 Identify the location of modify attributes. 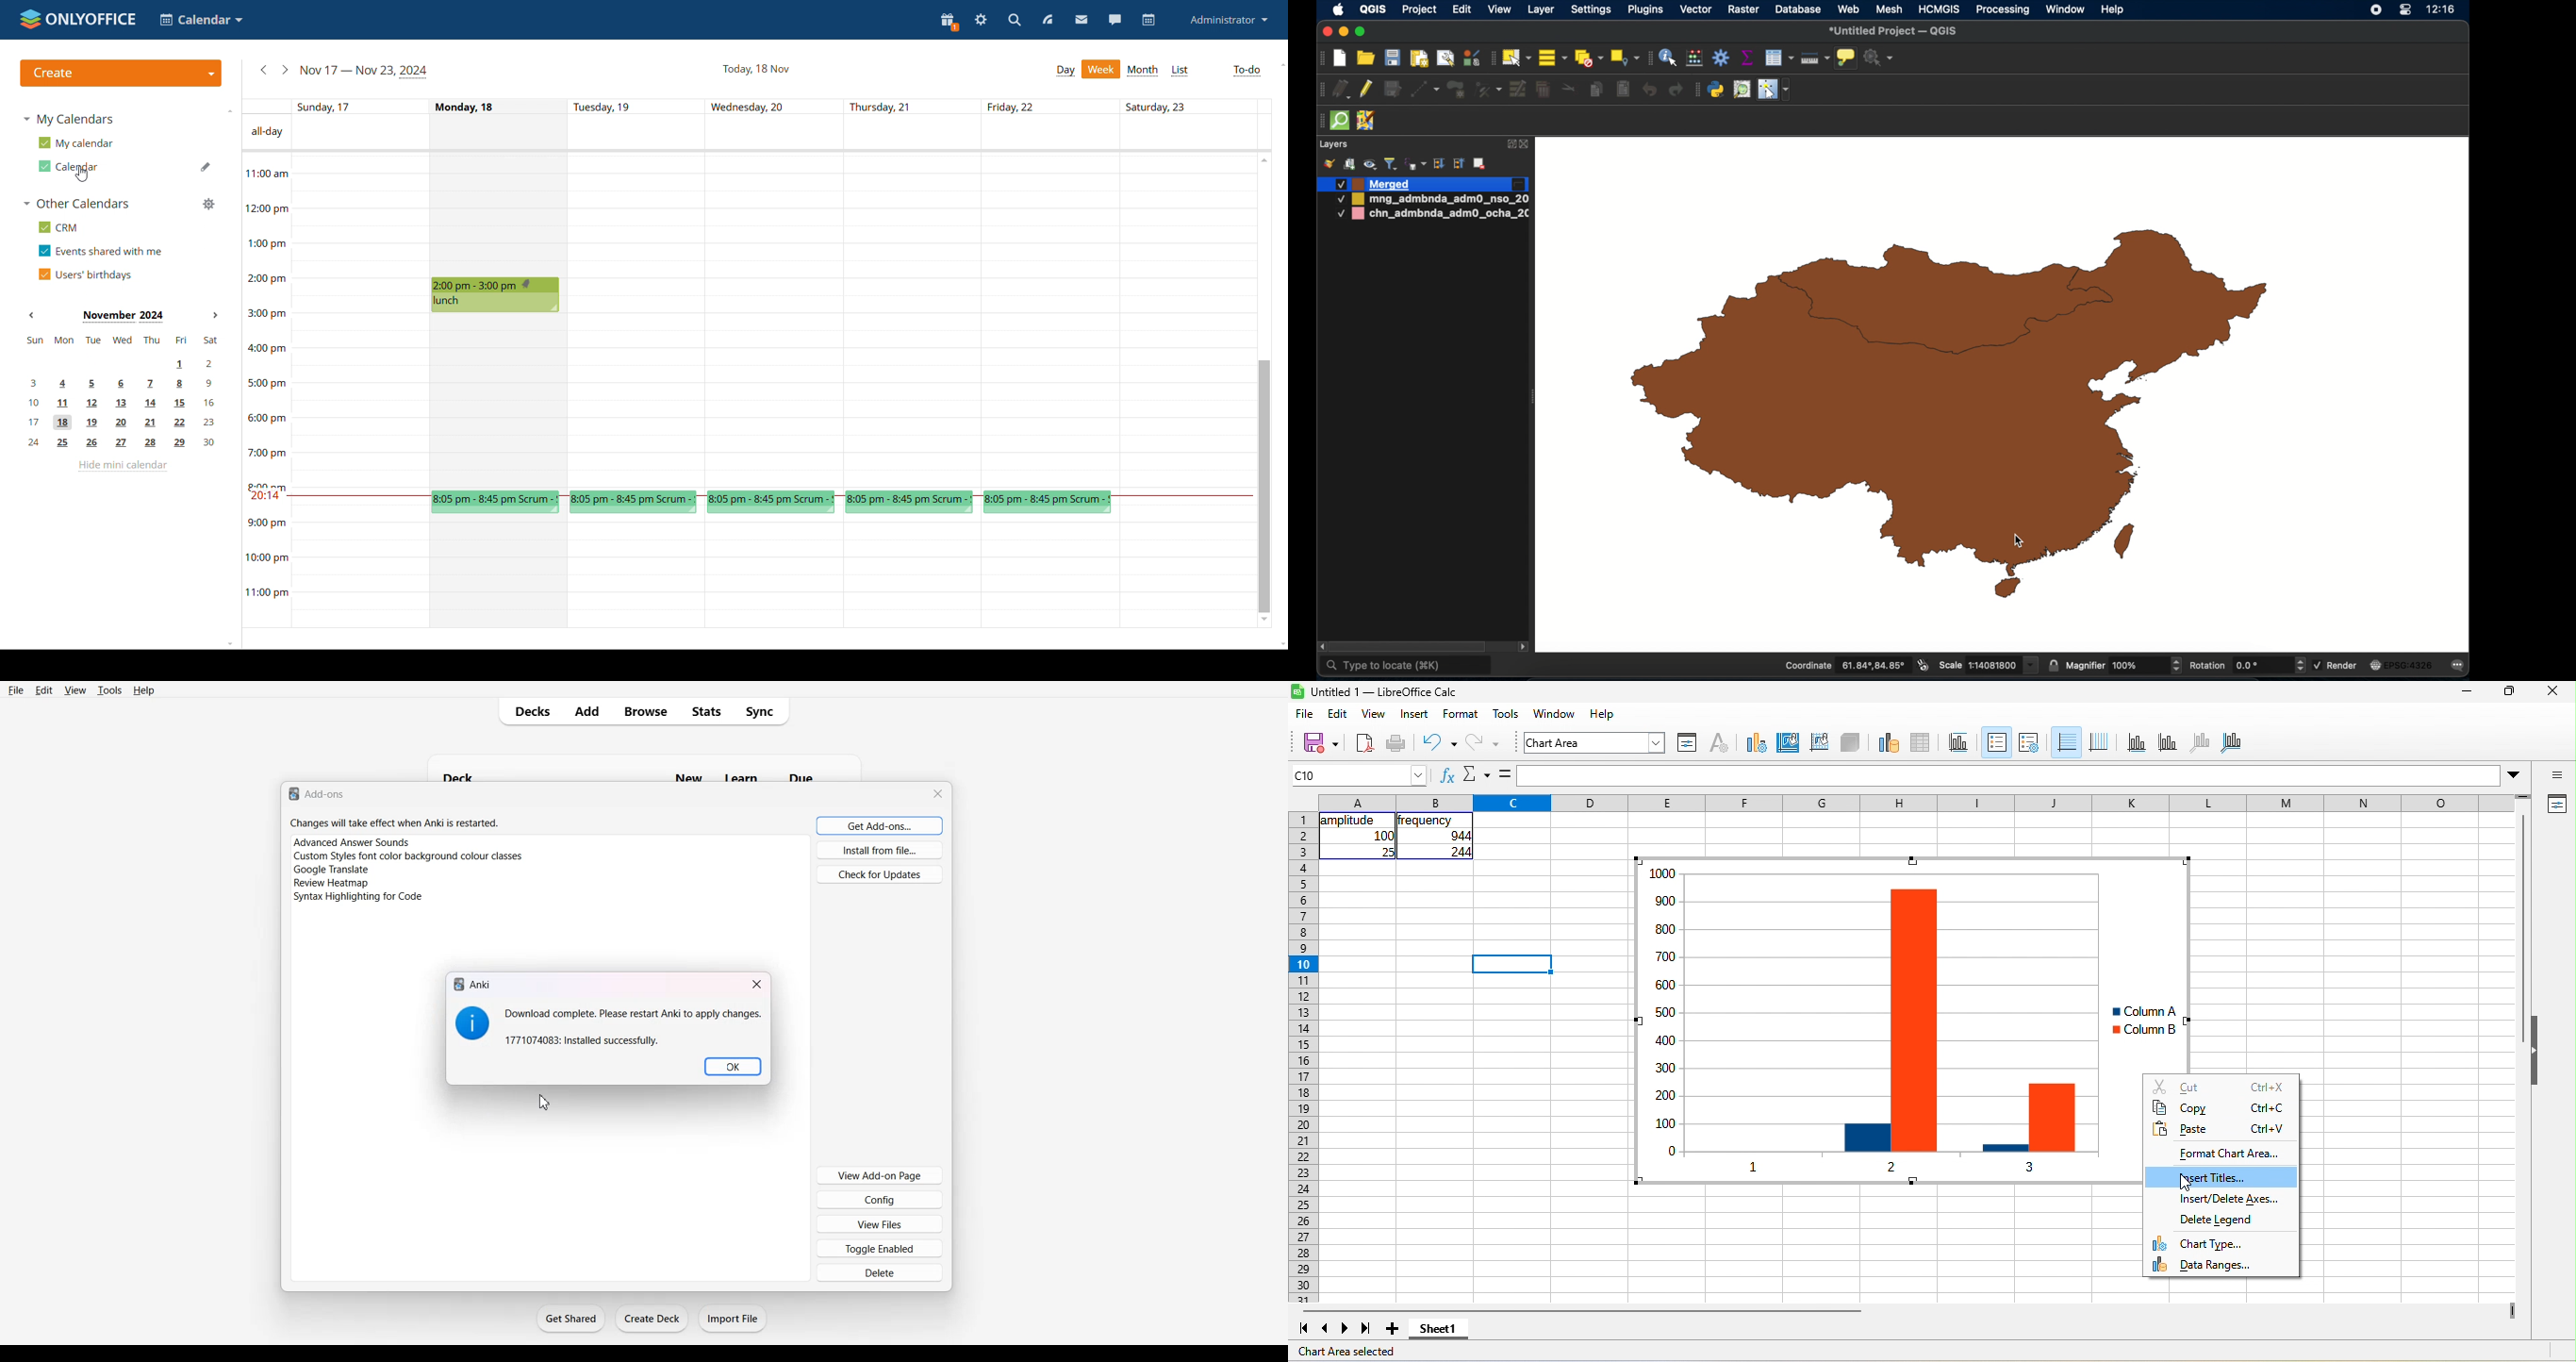
(1519, 90).